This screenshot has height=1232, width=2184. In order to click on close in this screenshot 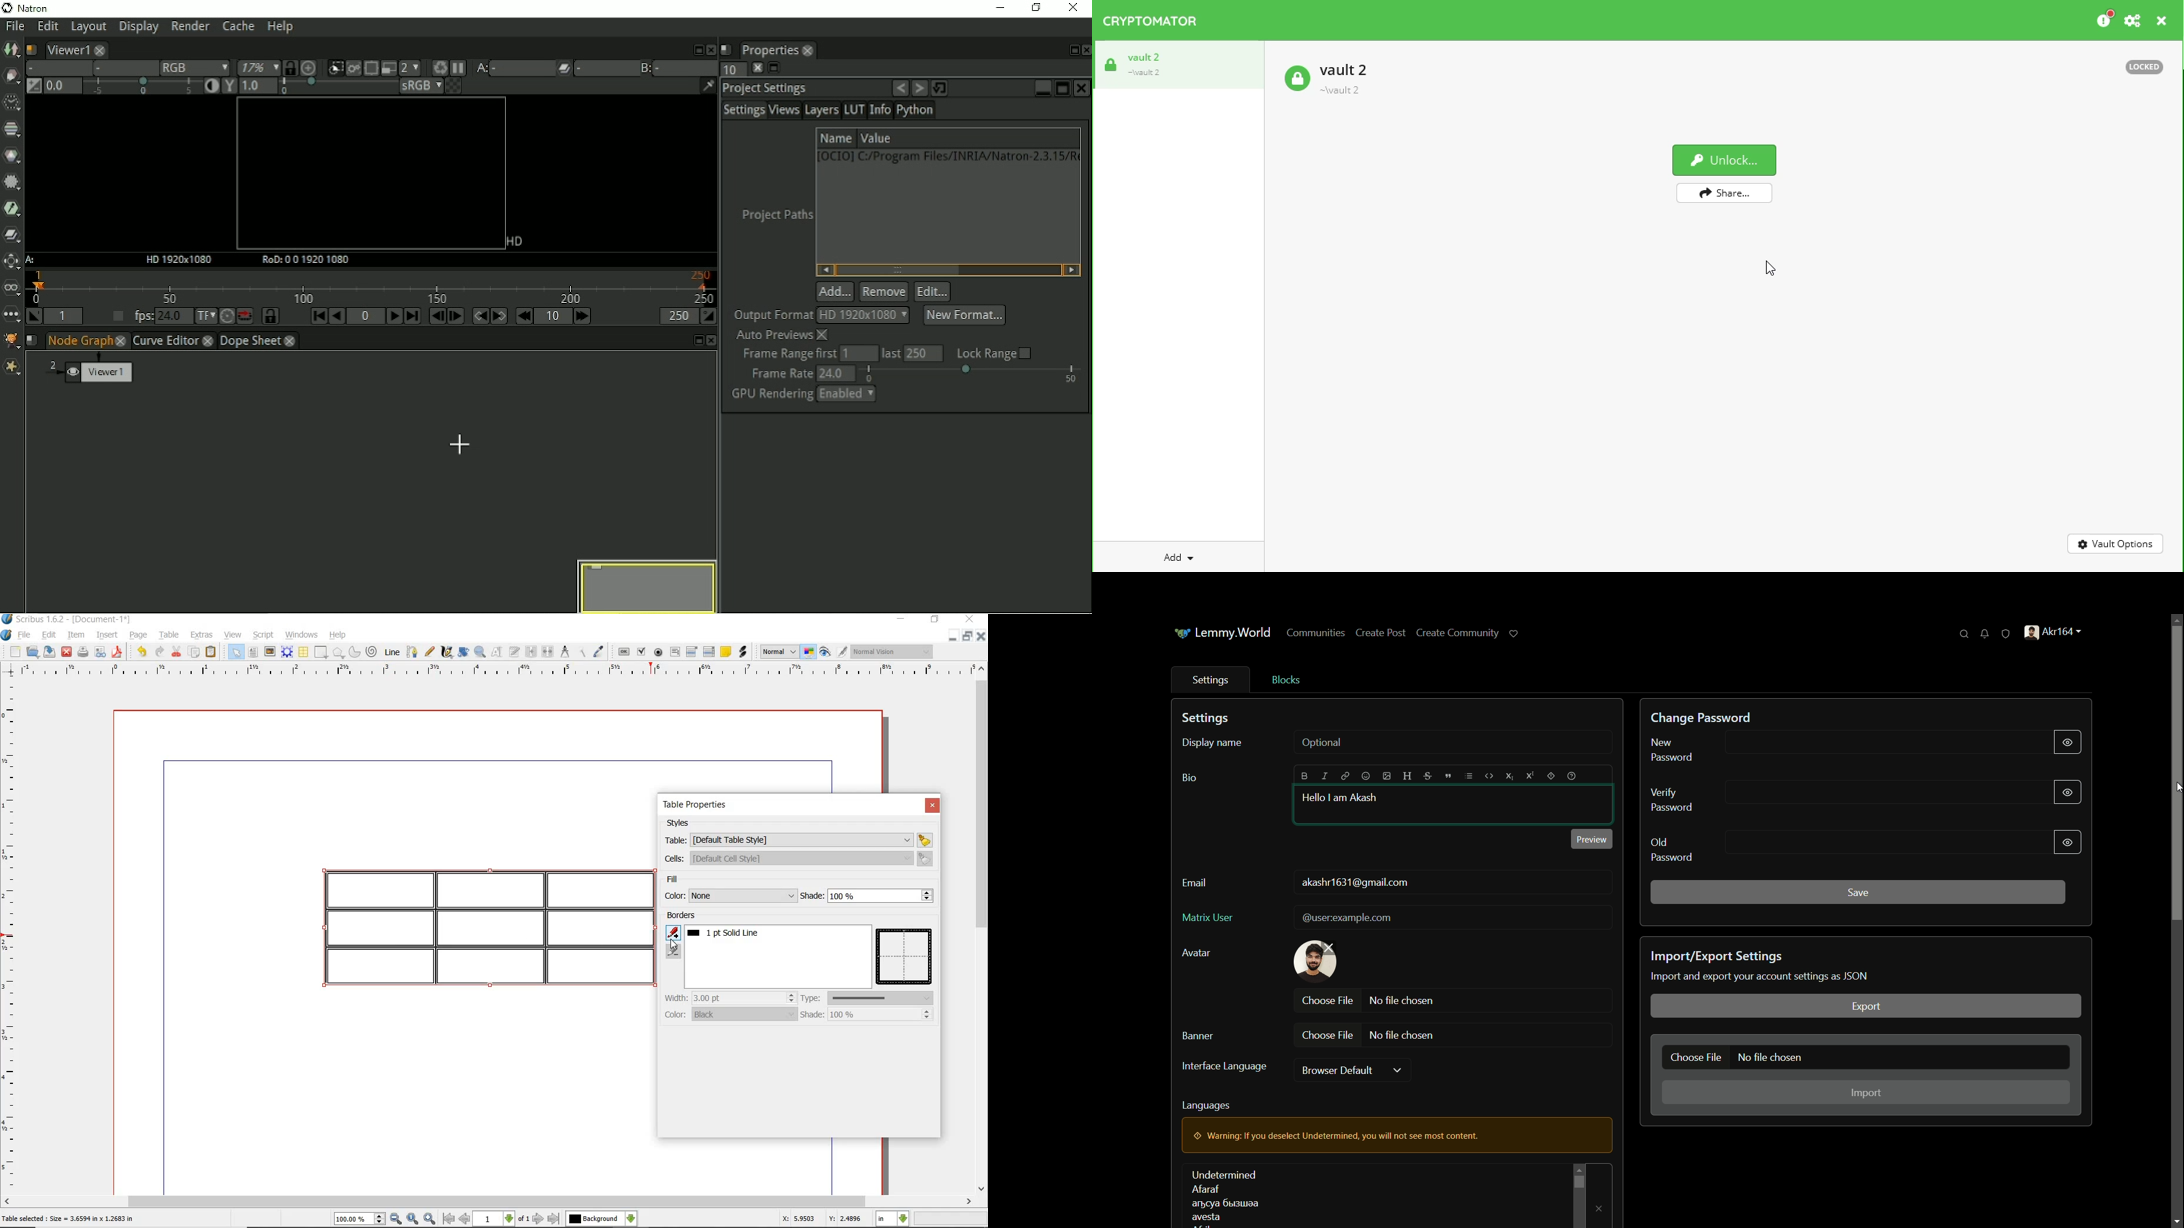, I will do `click(67, 652)`.